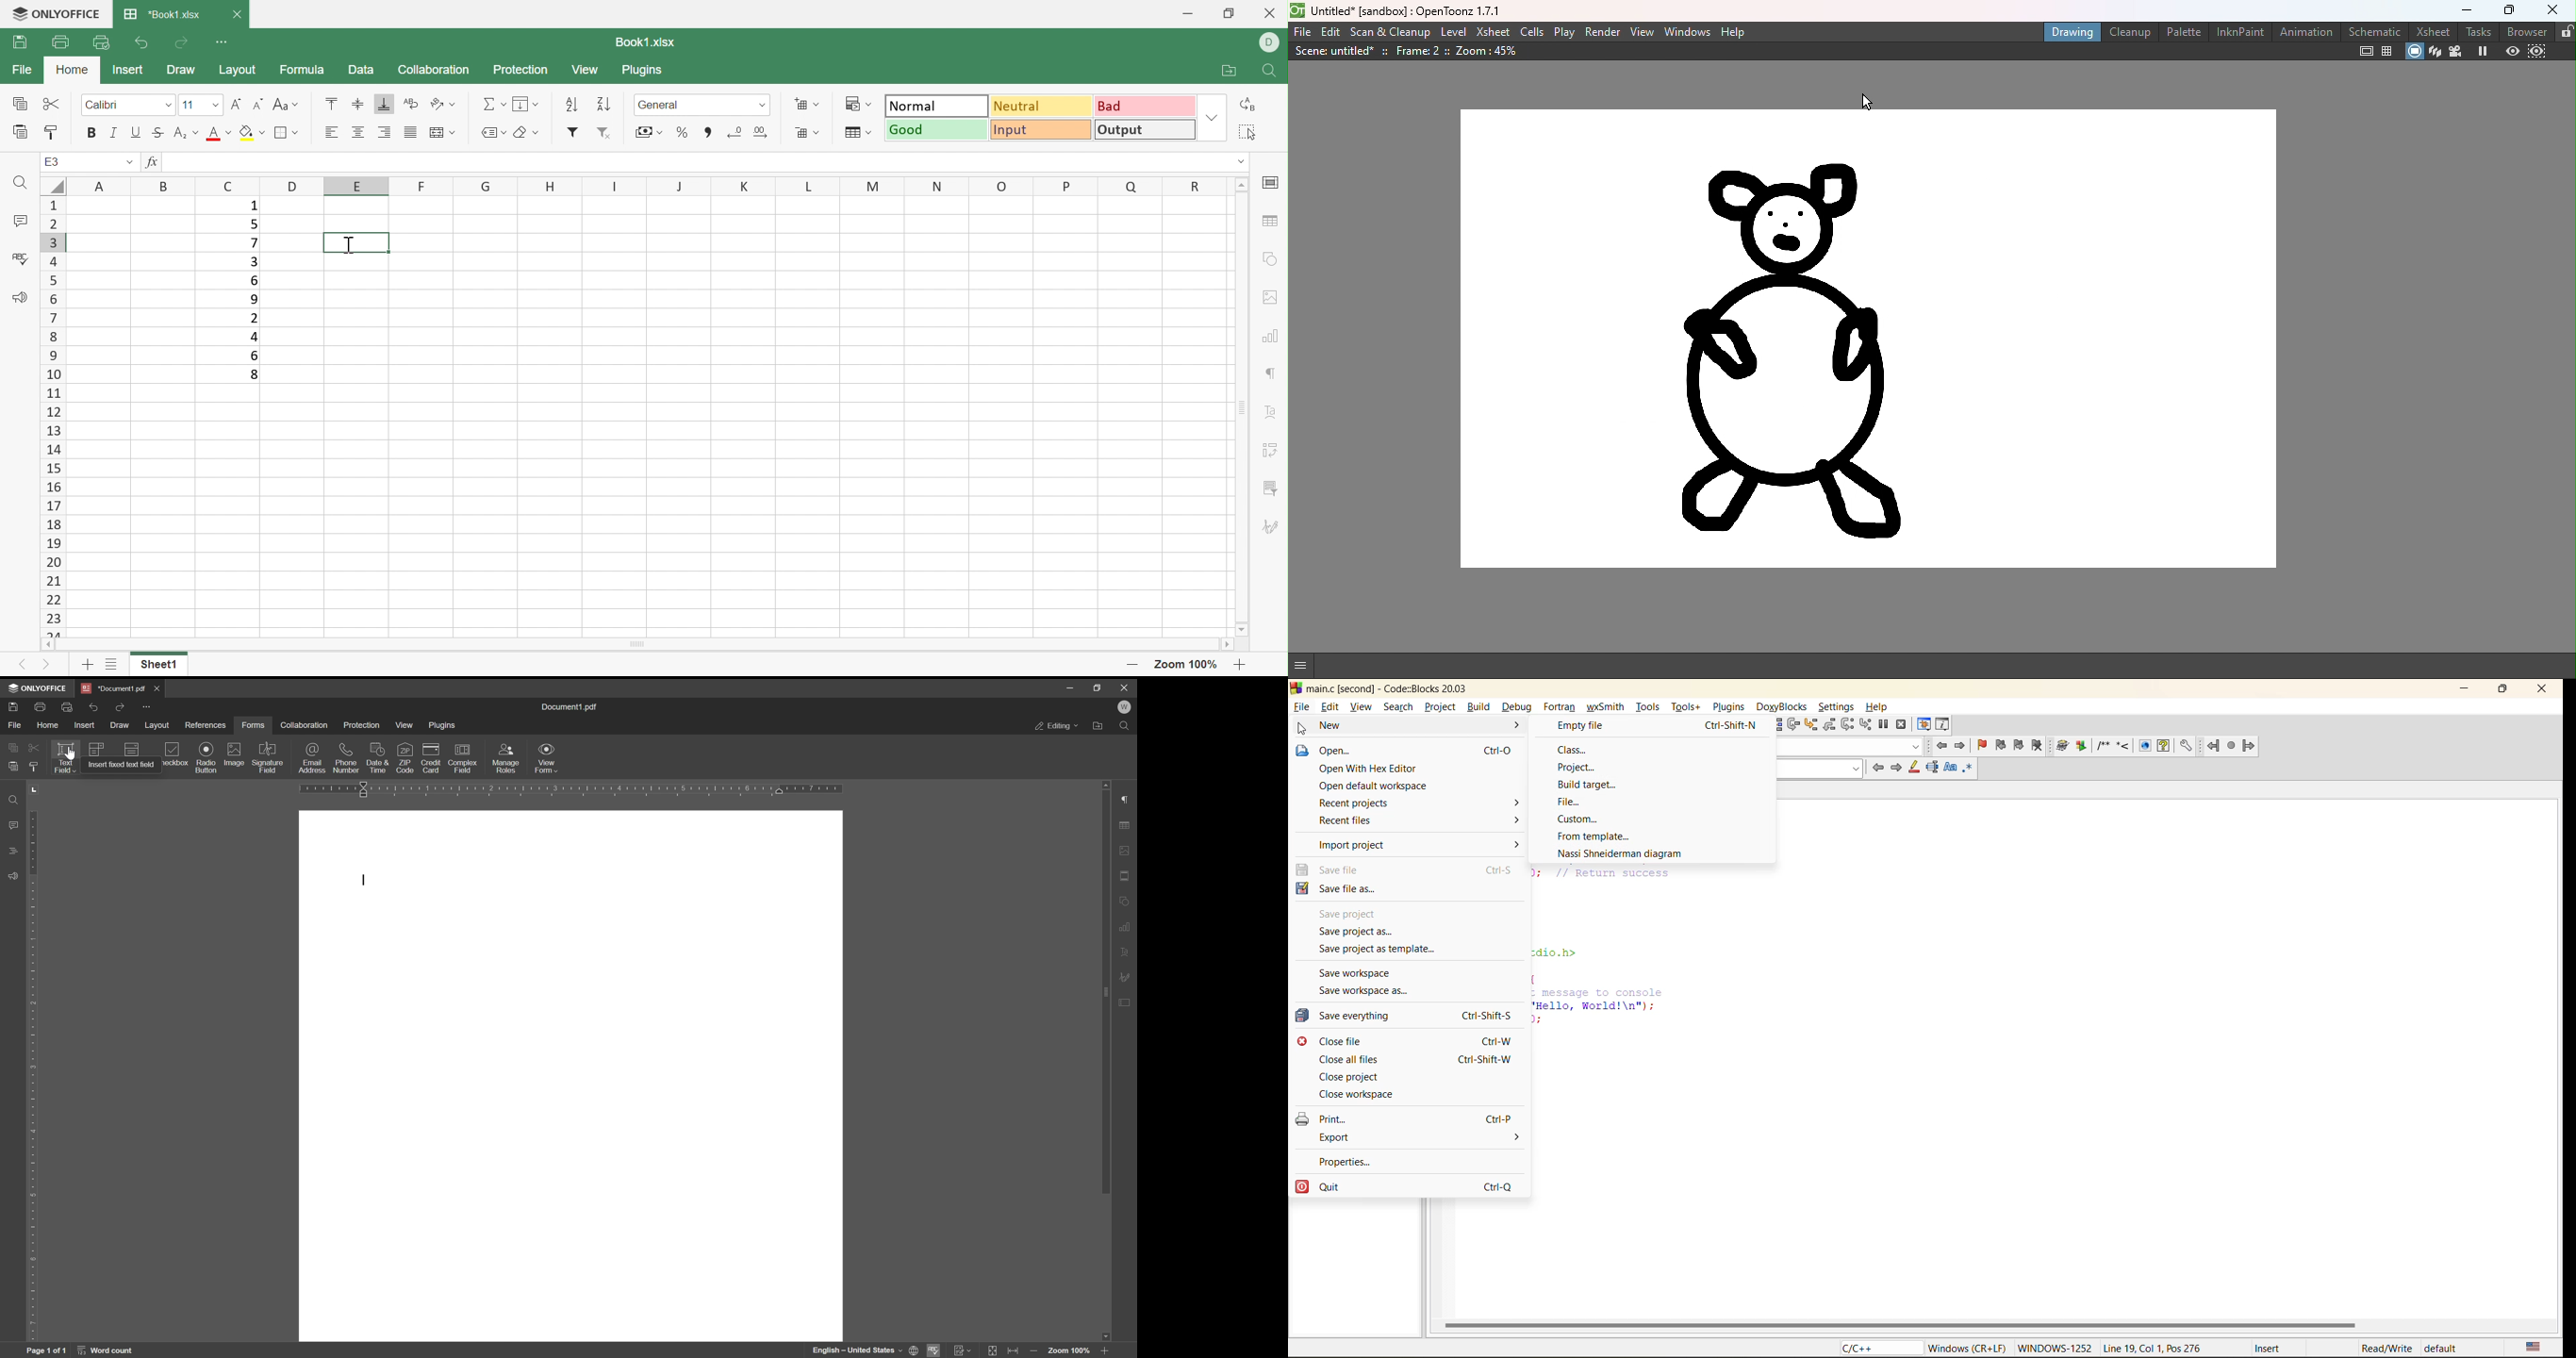 The image size is (2576, 1372). What do you see at coordinates (524, 130) in the screenshot?
I see `Clear` at bounding box center [524, 130].